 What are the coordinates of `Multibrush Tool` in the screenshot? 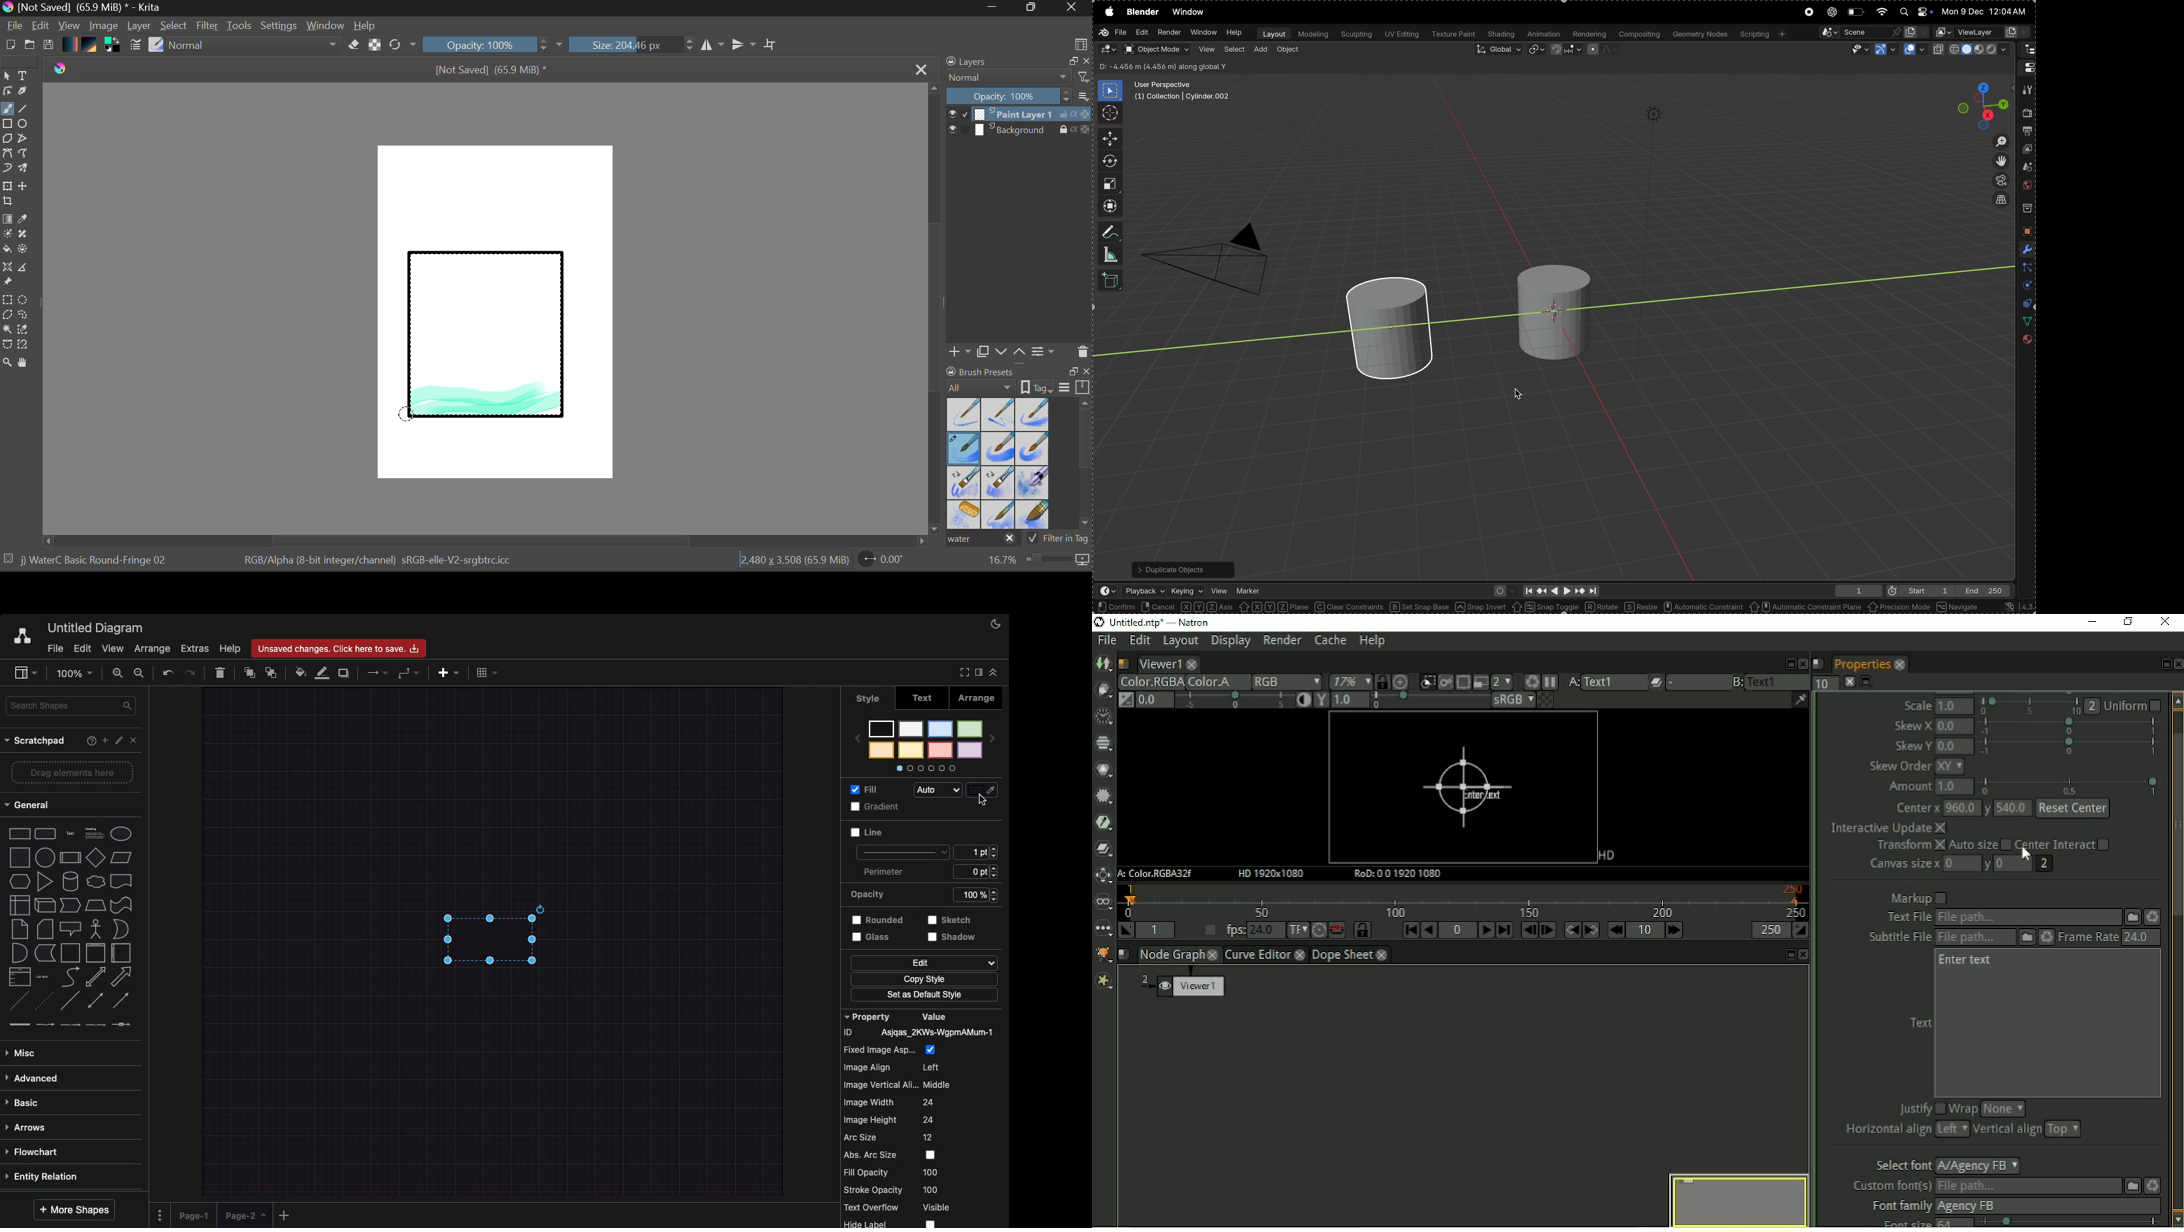 It's located at (24, 169).